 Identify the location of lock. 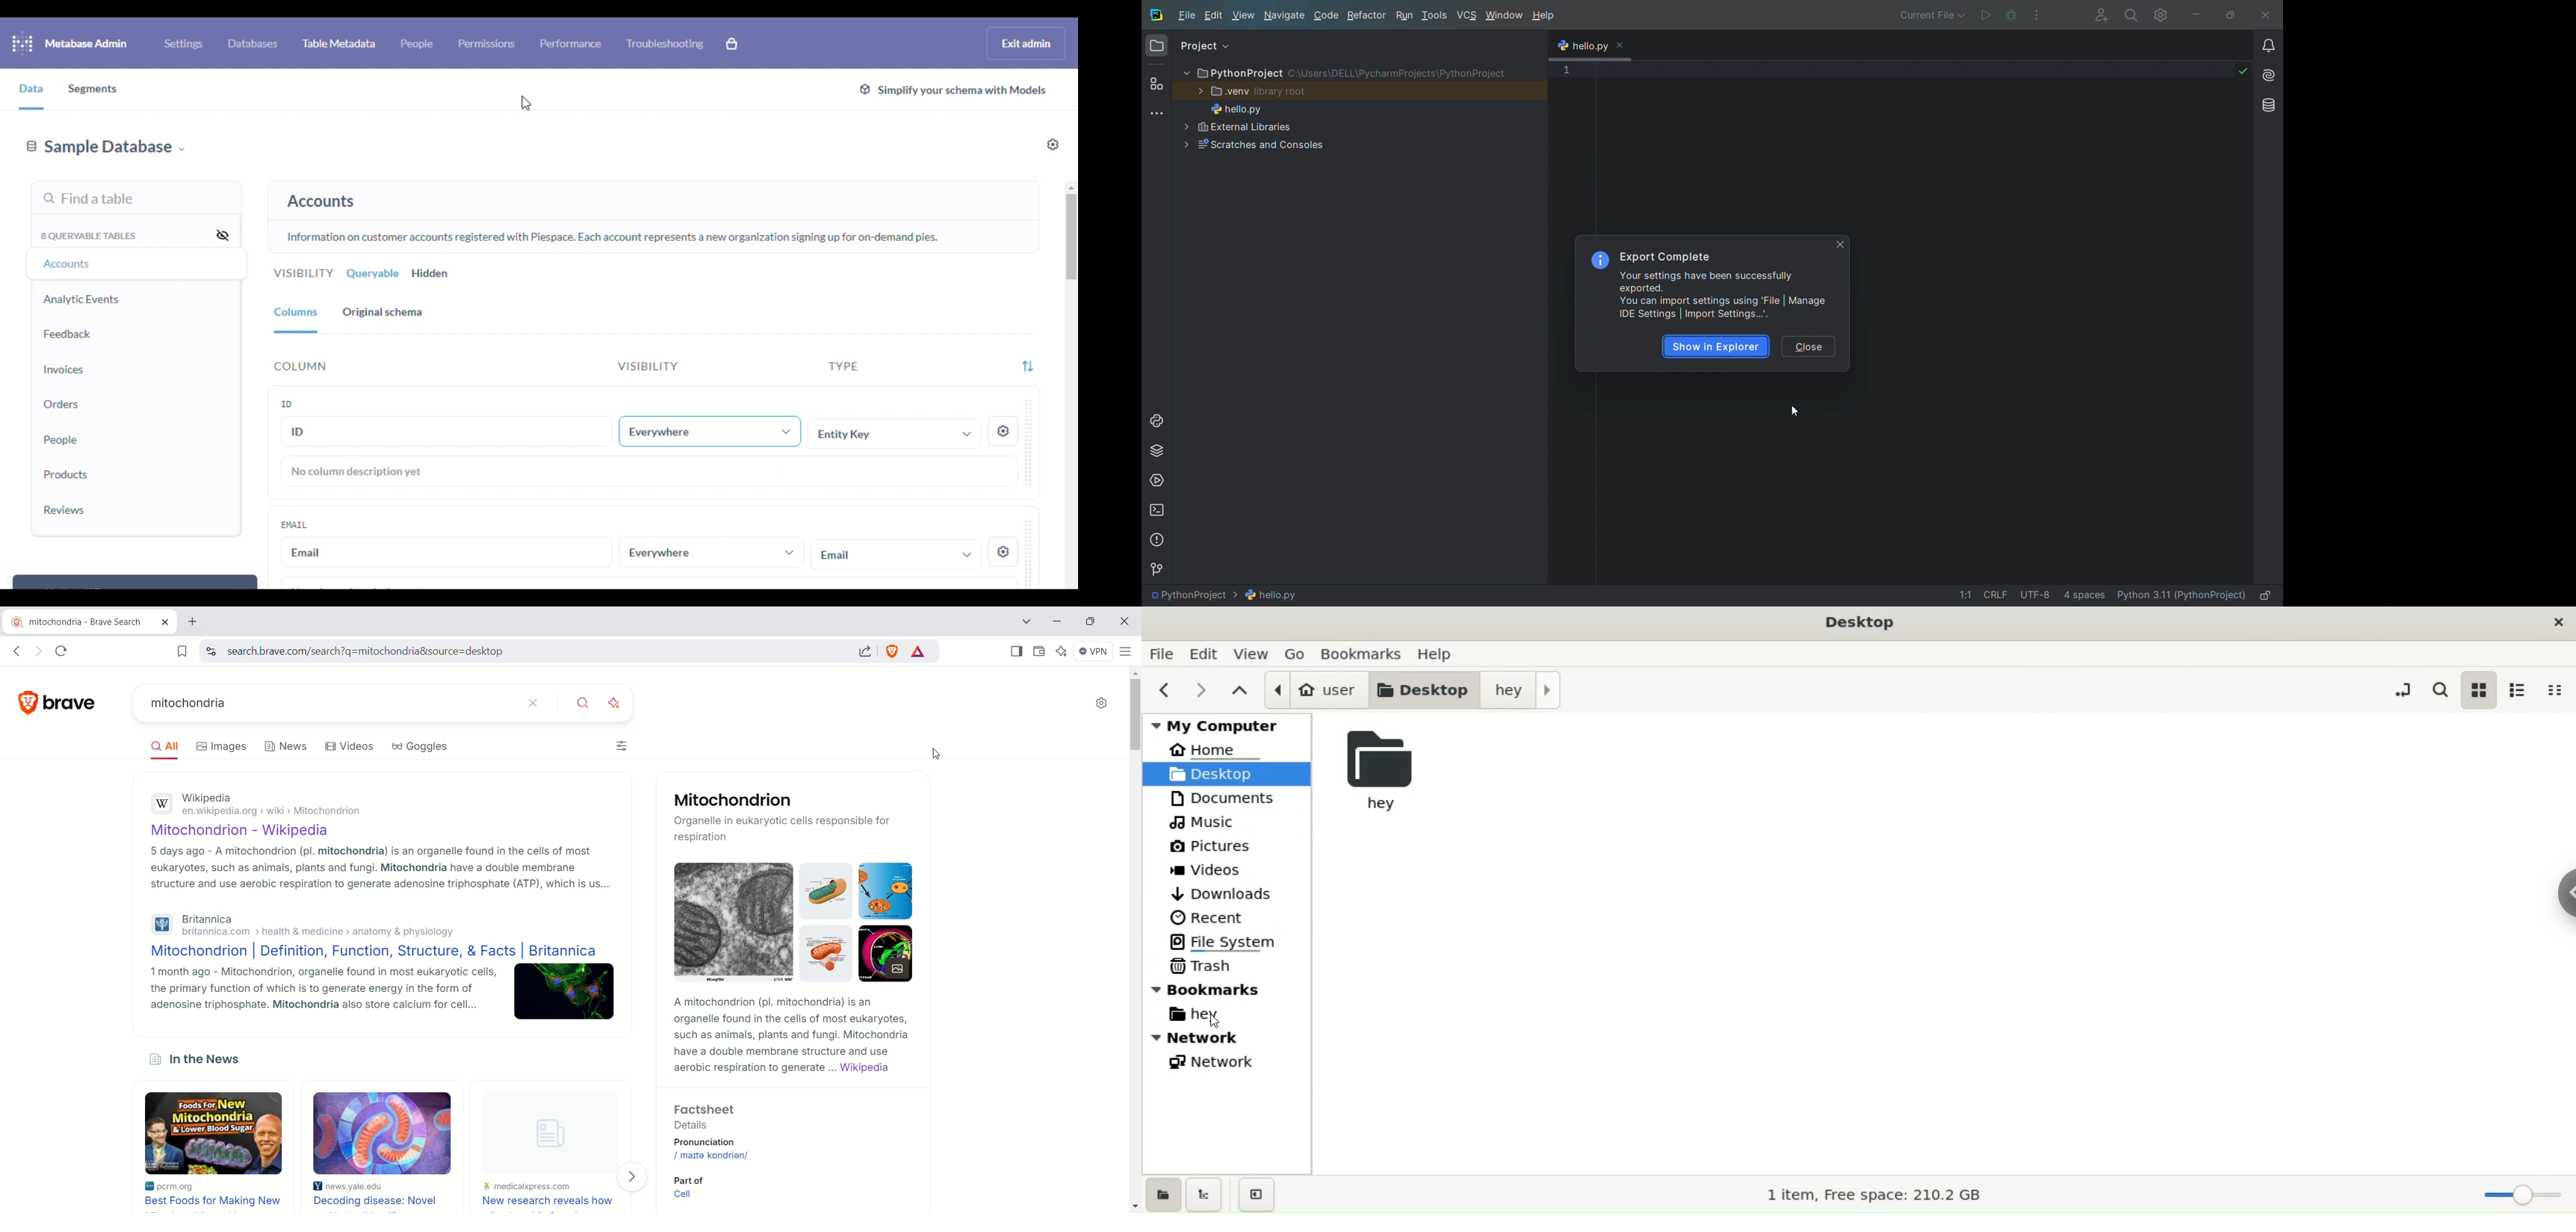
(2266, 593).